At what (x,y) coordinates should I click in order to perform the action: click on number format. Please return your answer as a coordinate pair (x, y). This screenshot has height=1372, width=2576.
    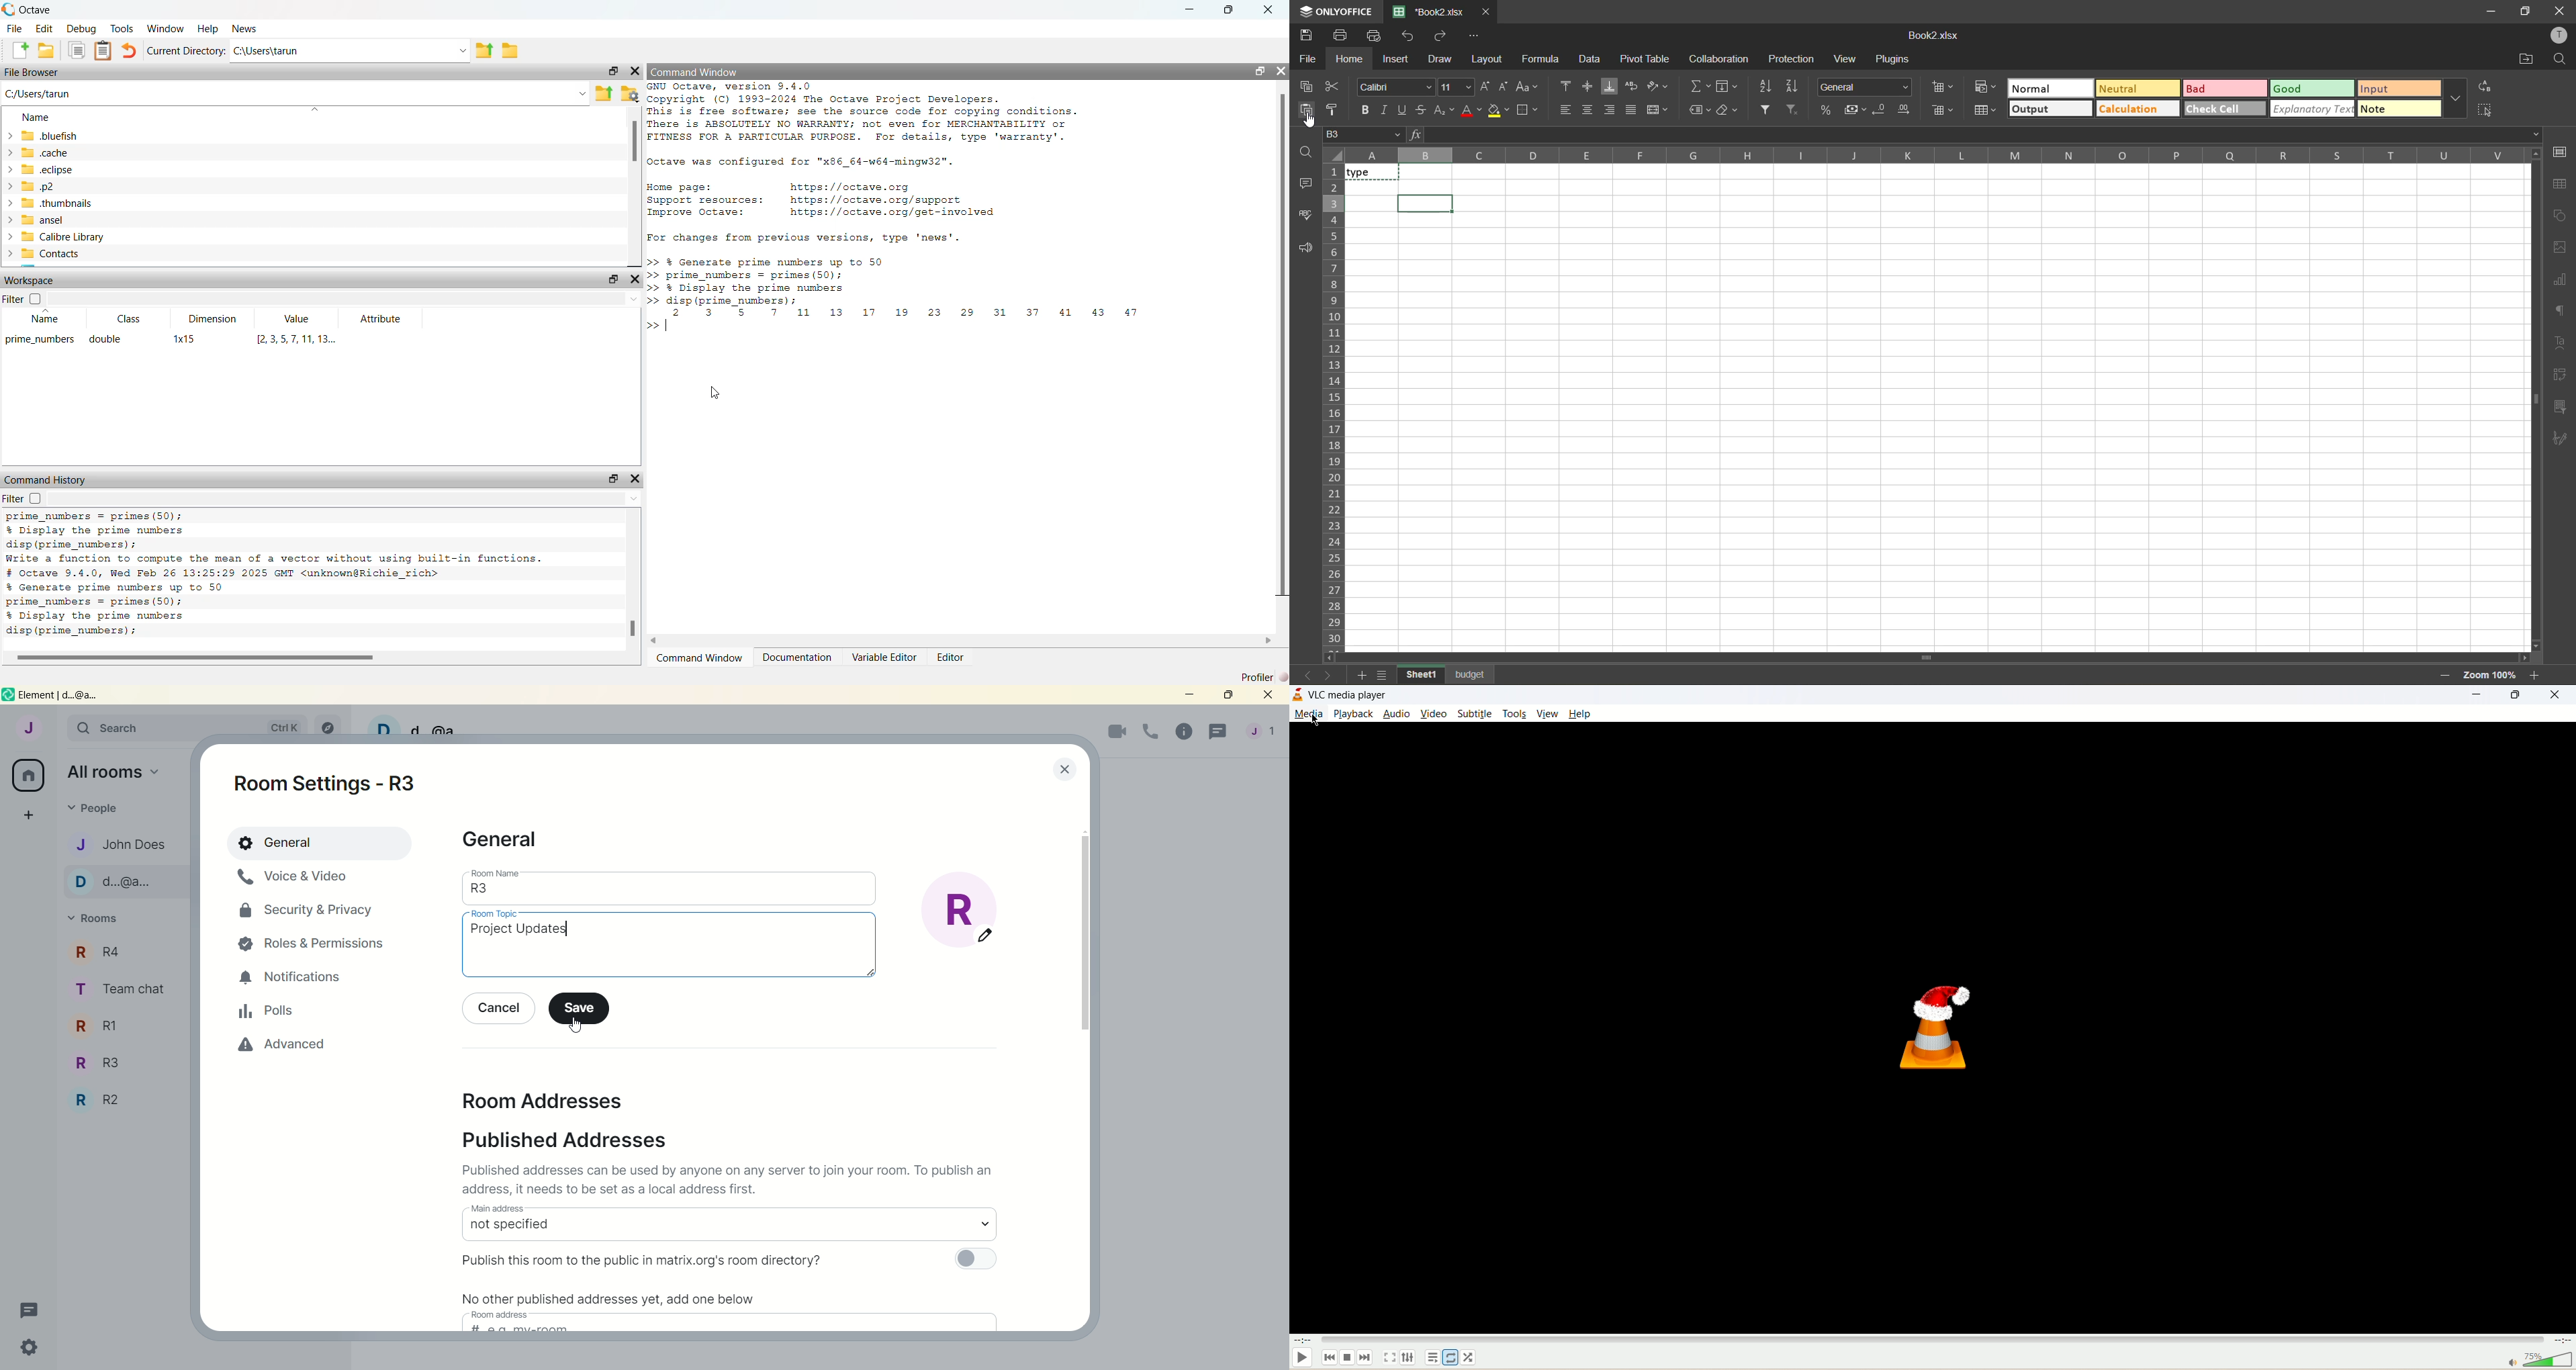
    Looking at the image, I should click on (1865, 87).